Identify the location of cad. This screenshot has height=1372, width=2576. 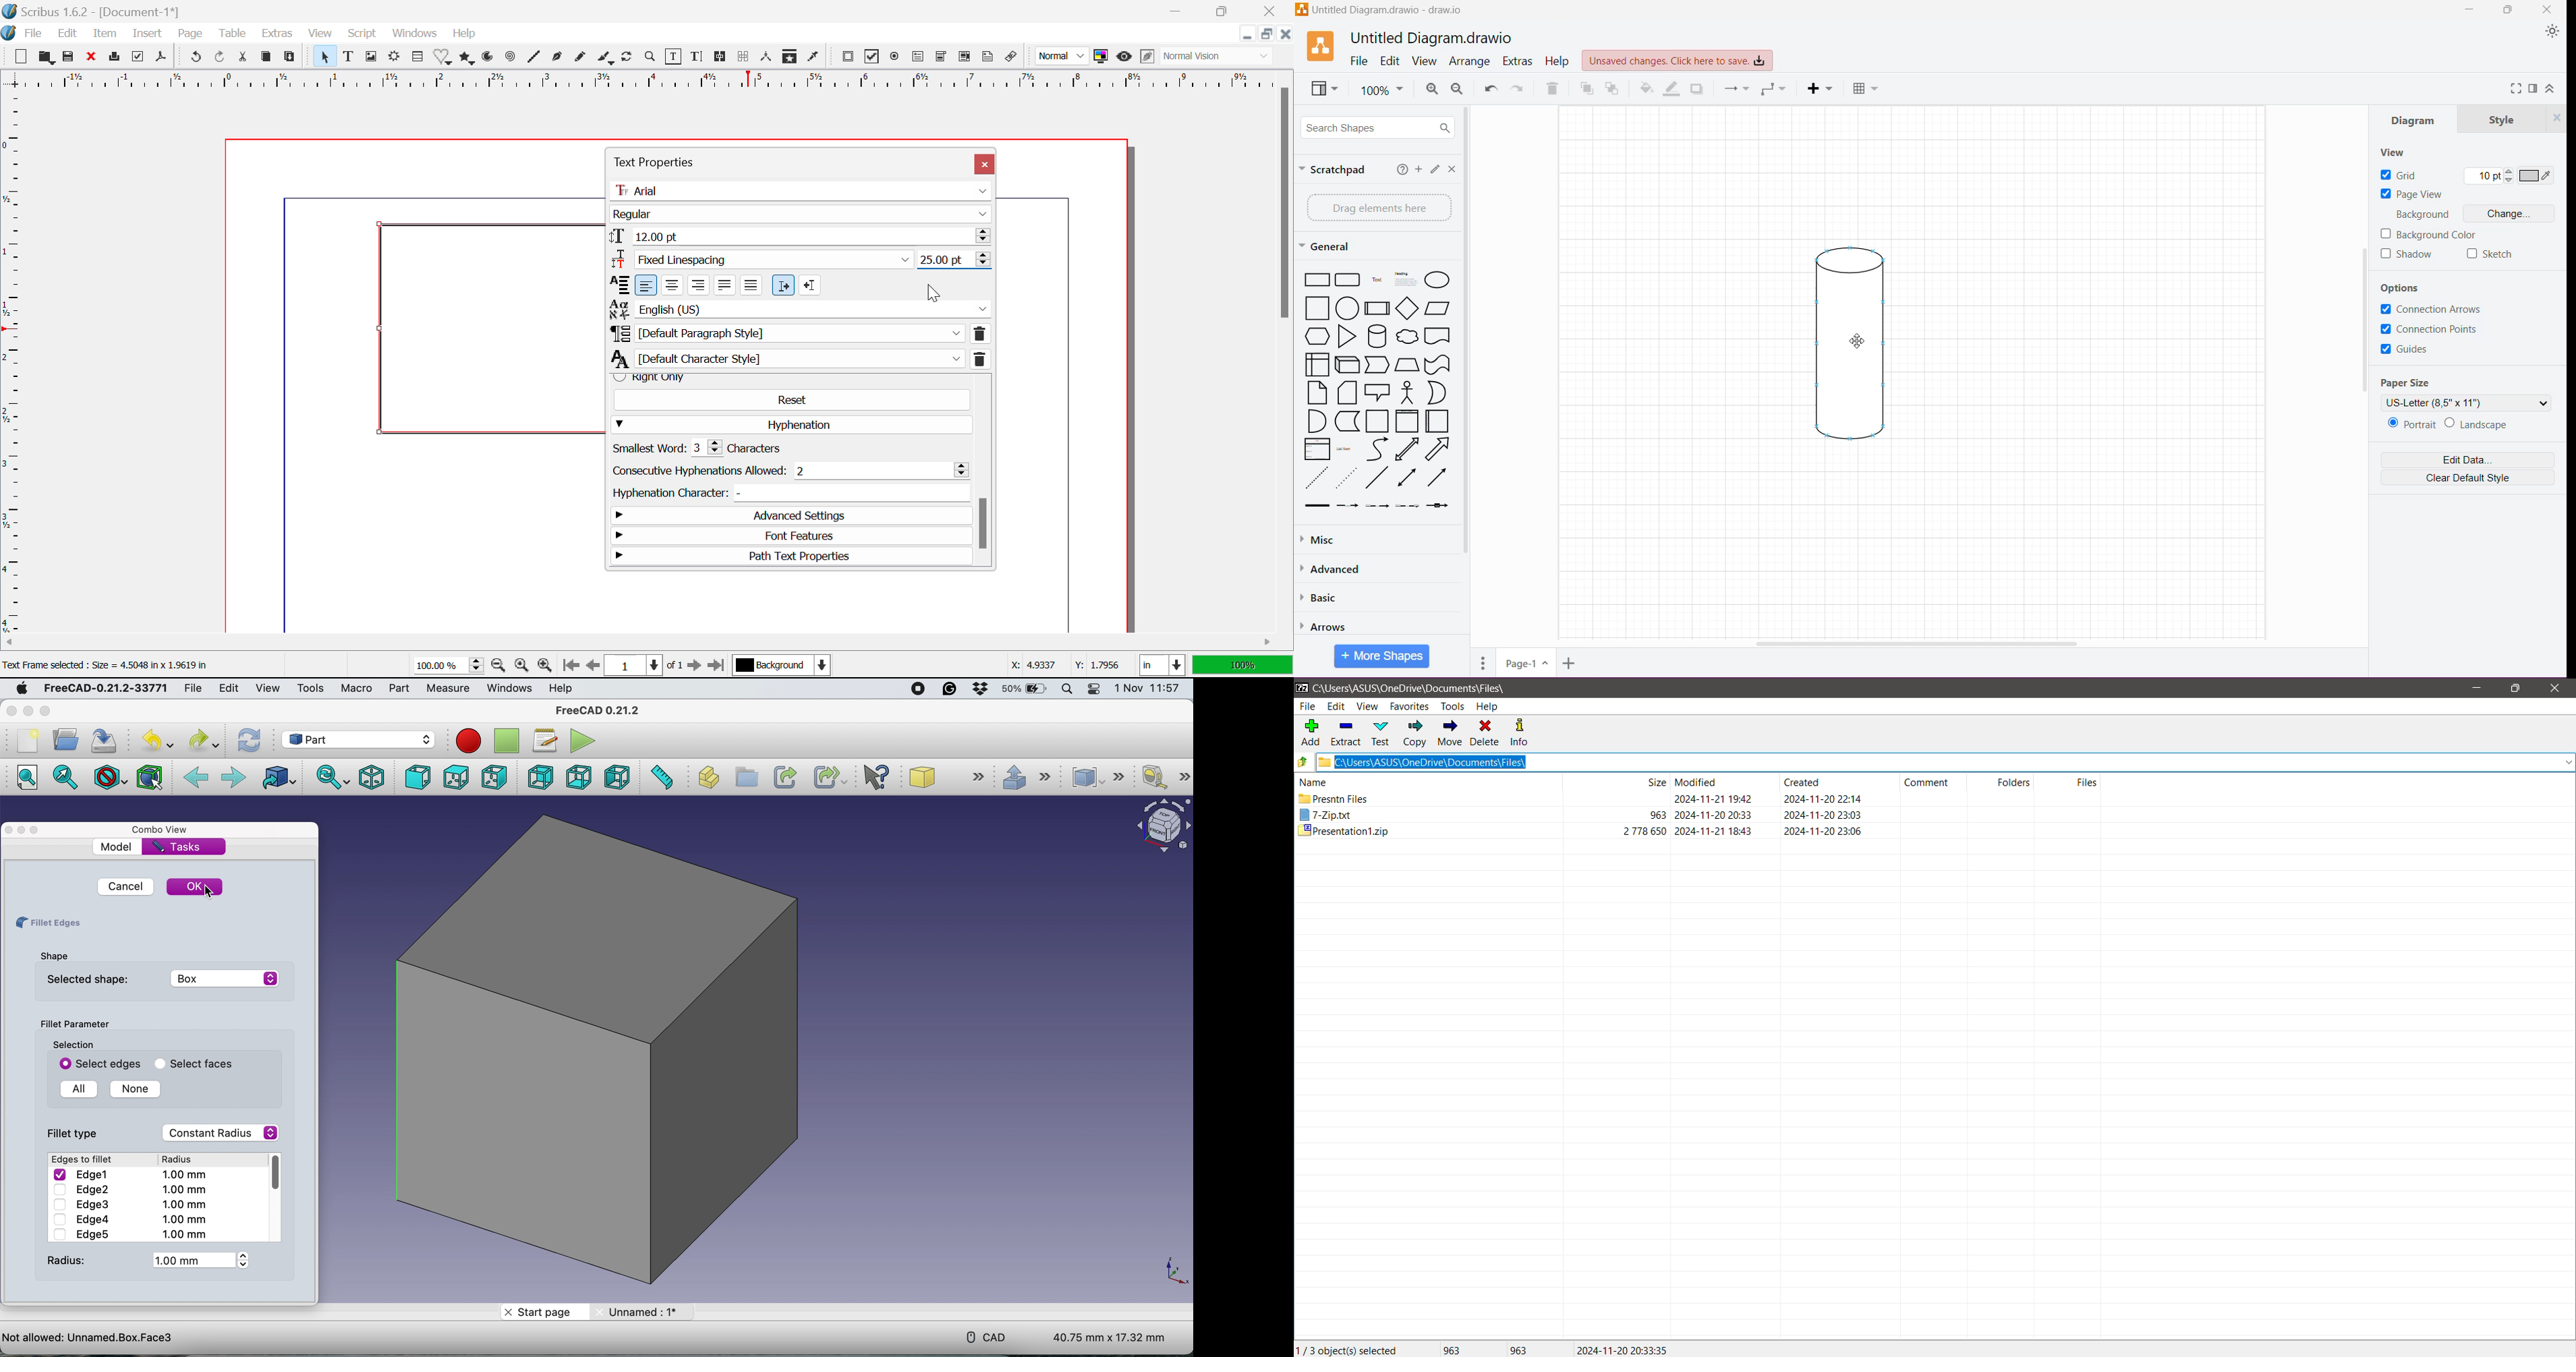
(980, 1336).